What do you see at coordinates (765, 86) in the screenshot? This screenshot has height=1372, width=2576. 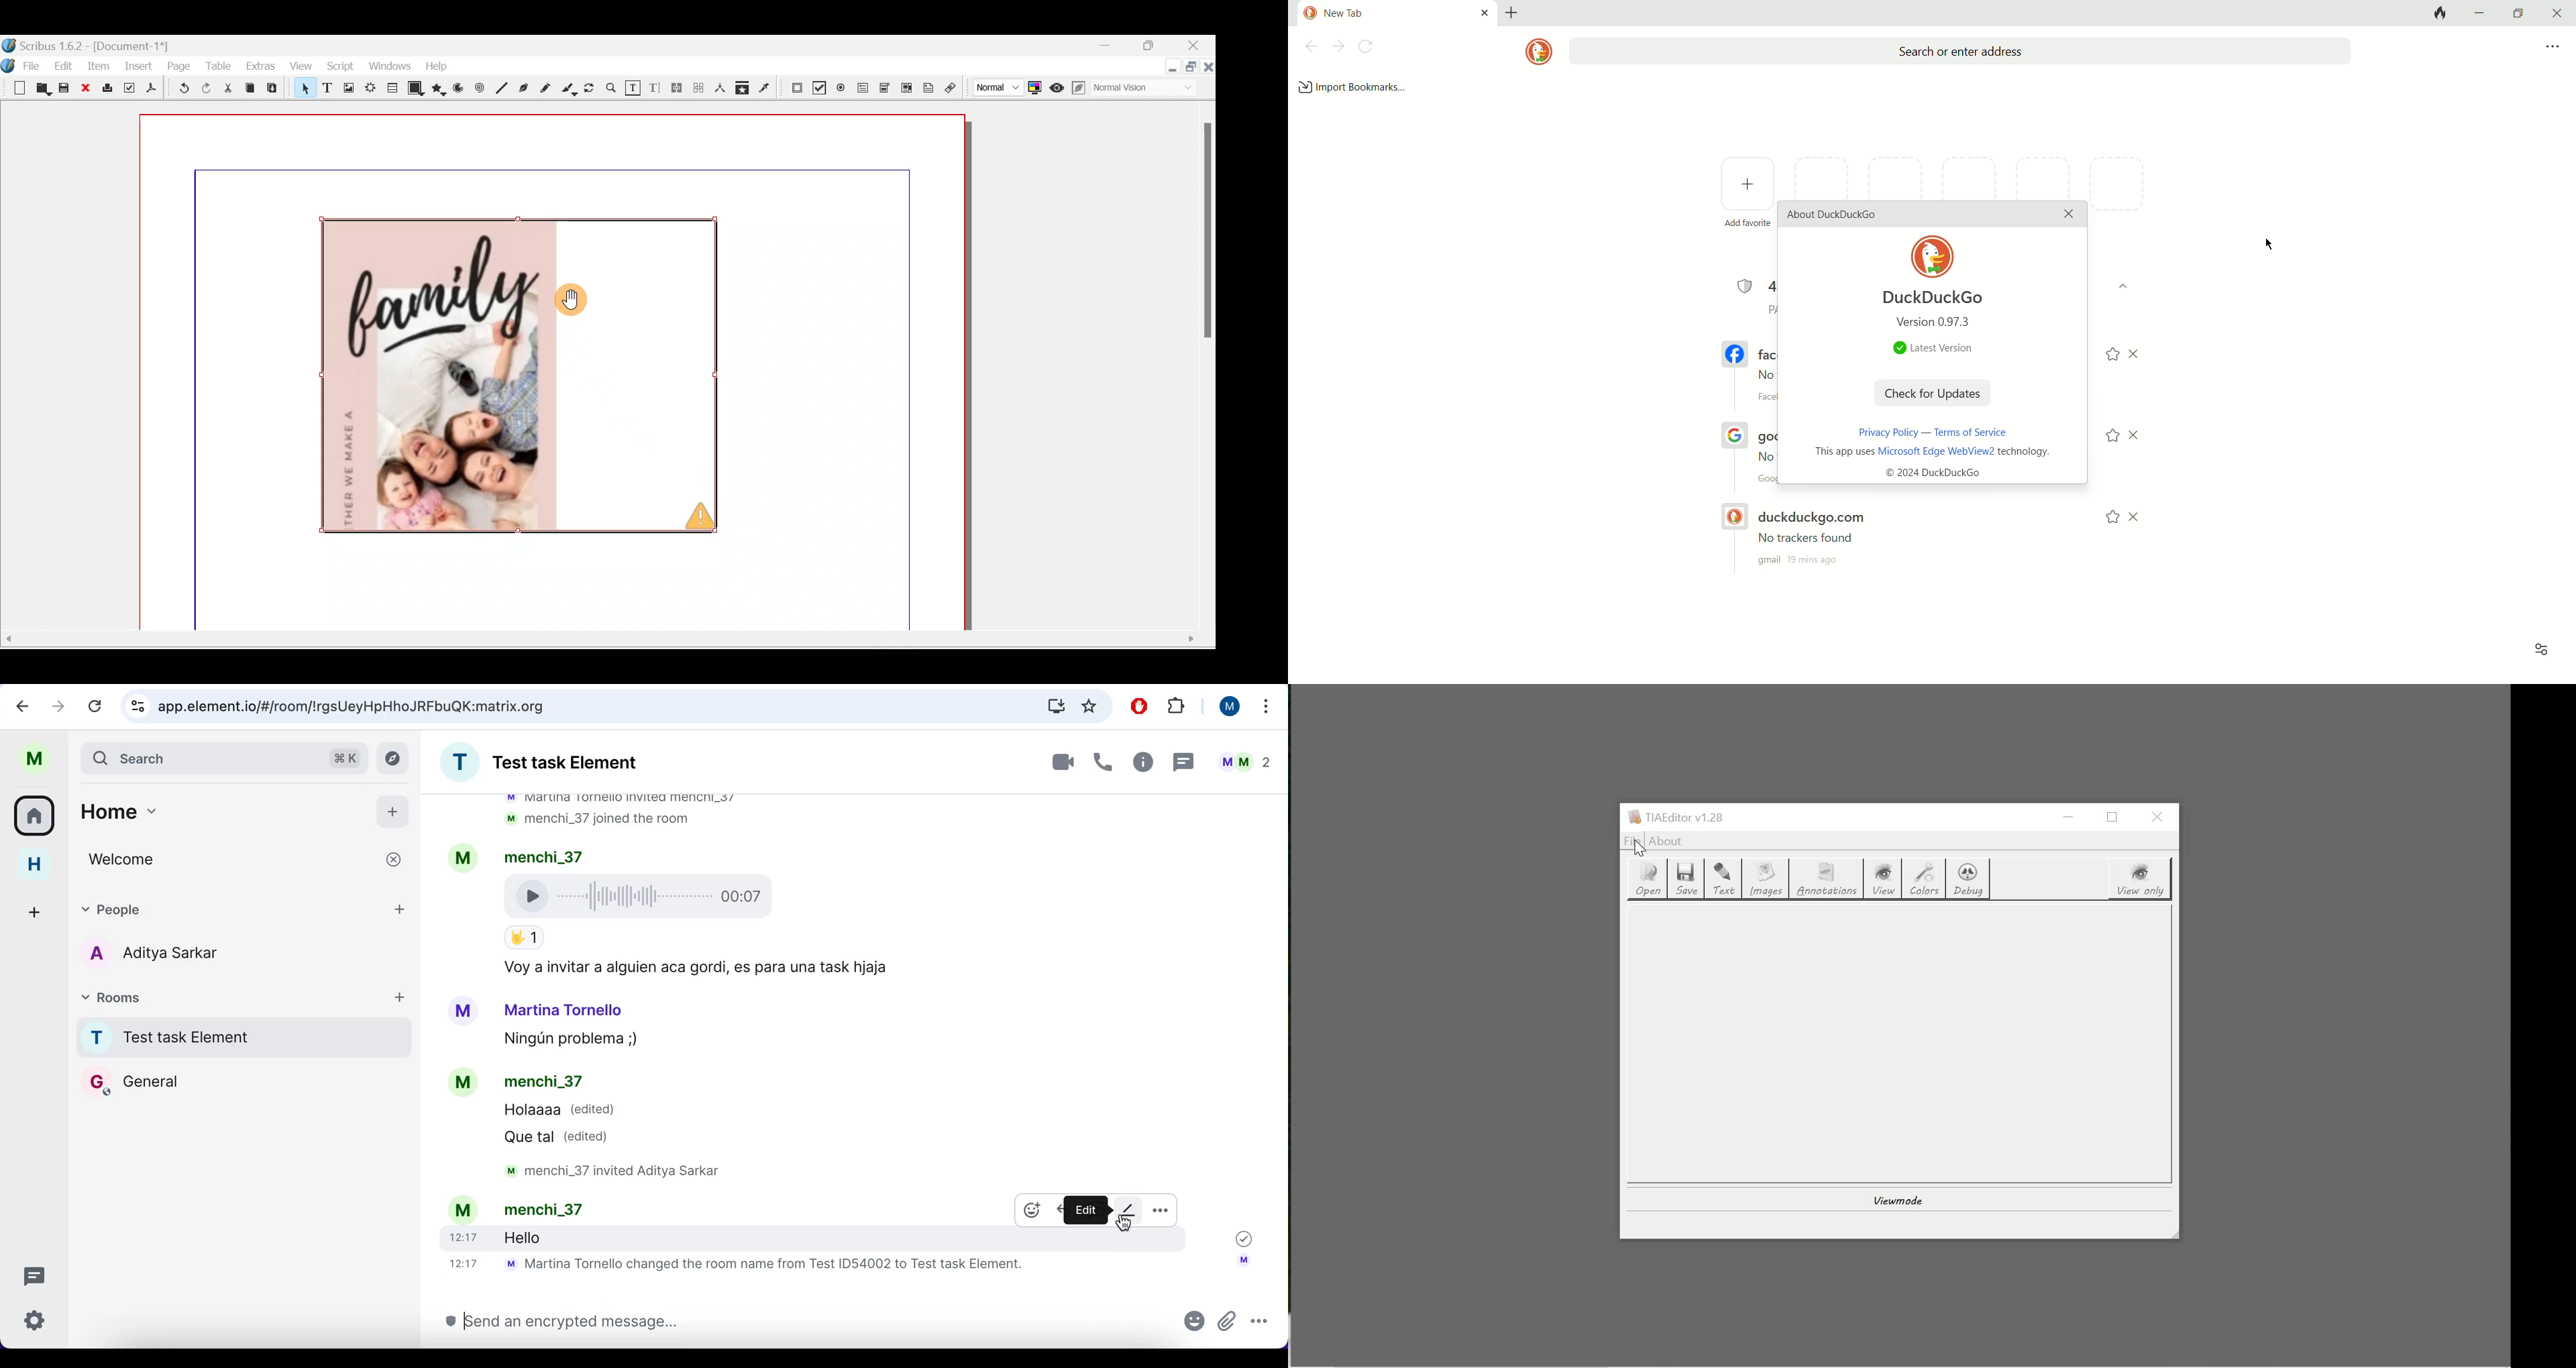 I see `Eye dropper` at bounding box center [765, 86].